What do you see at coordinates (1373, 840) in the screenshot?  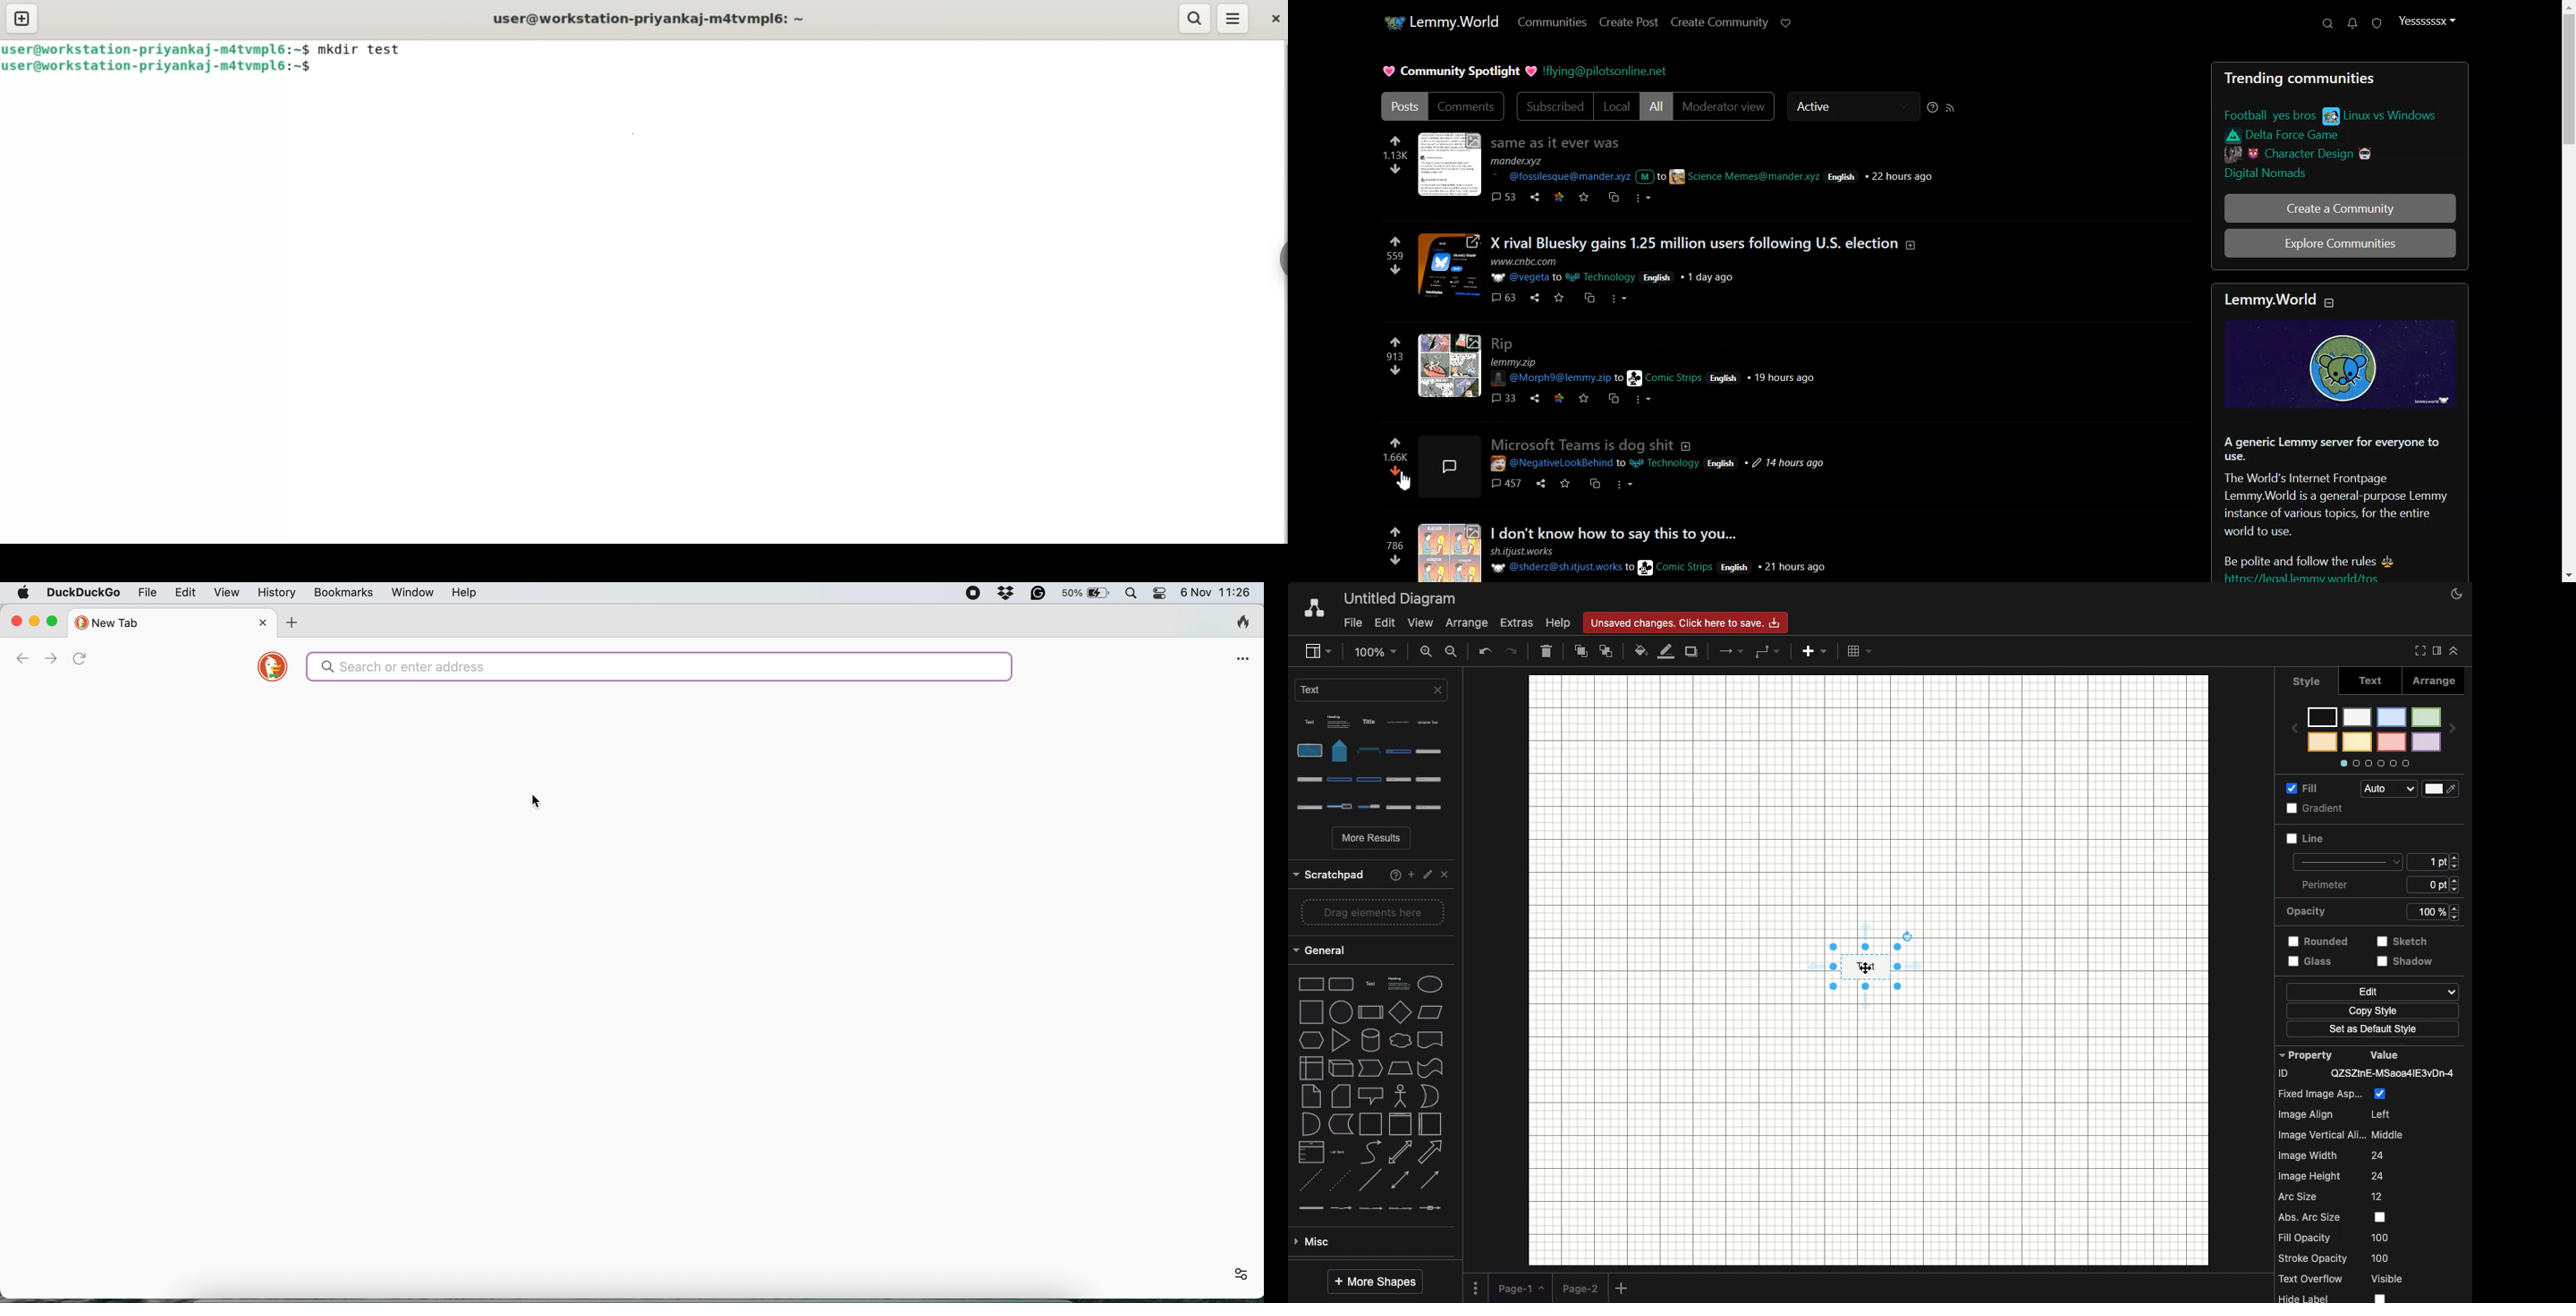 I see `More results` at bounding box center [1373, 840].